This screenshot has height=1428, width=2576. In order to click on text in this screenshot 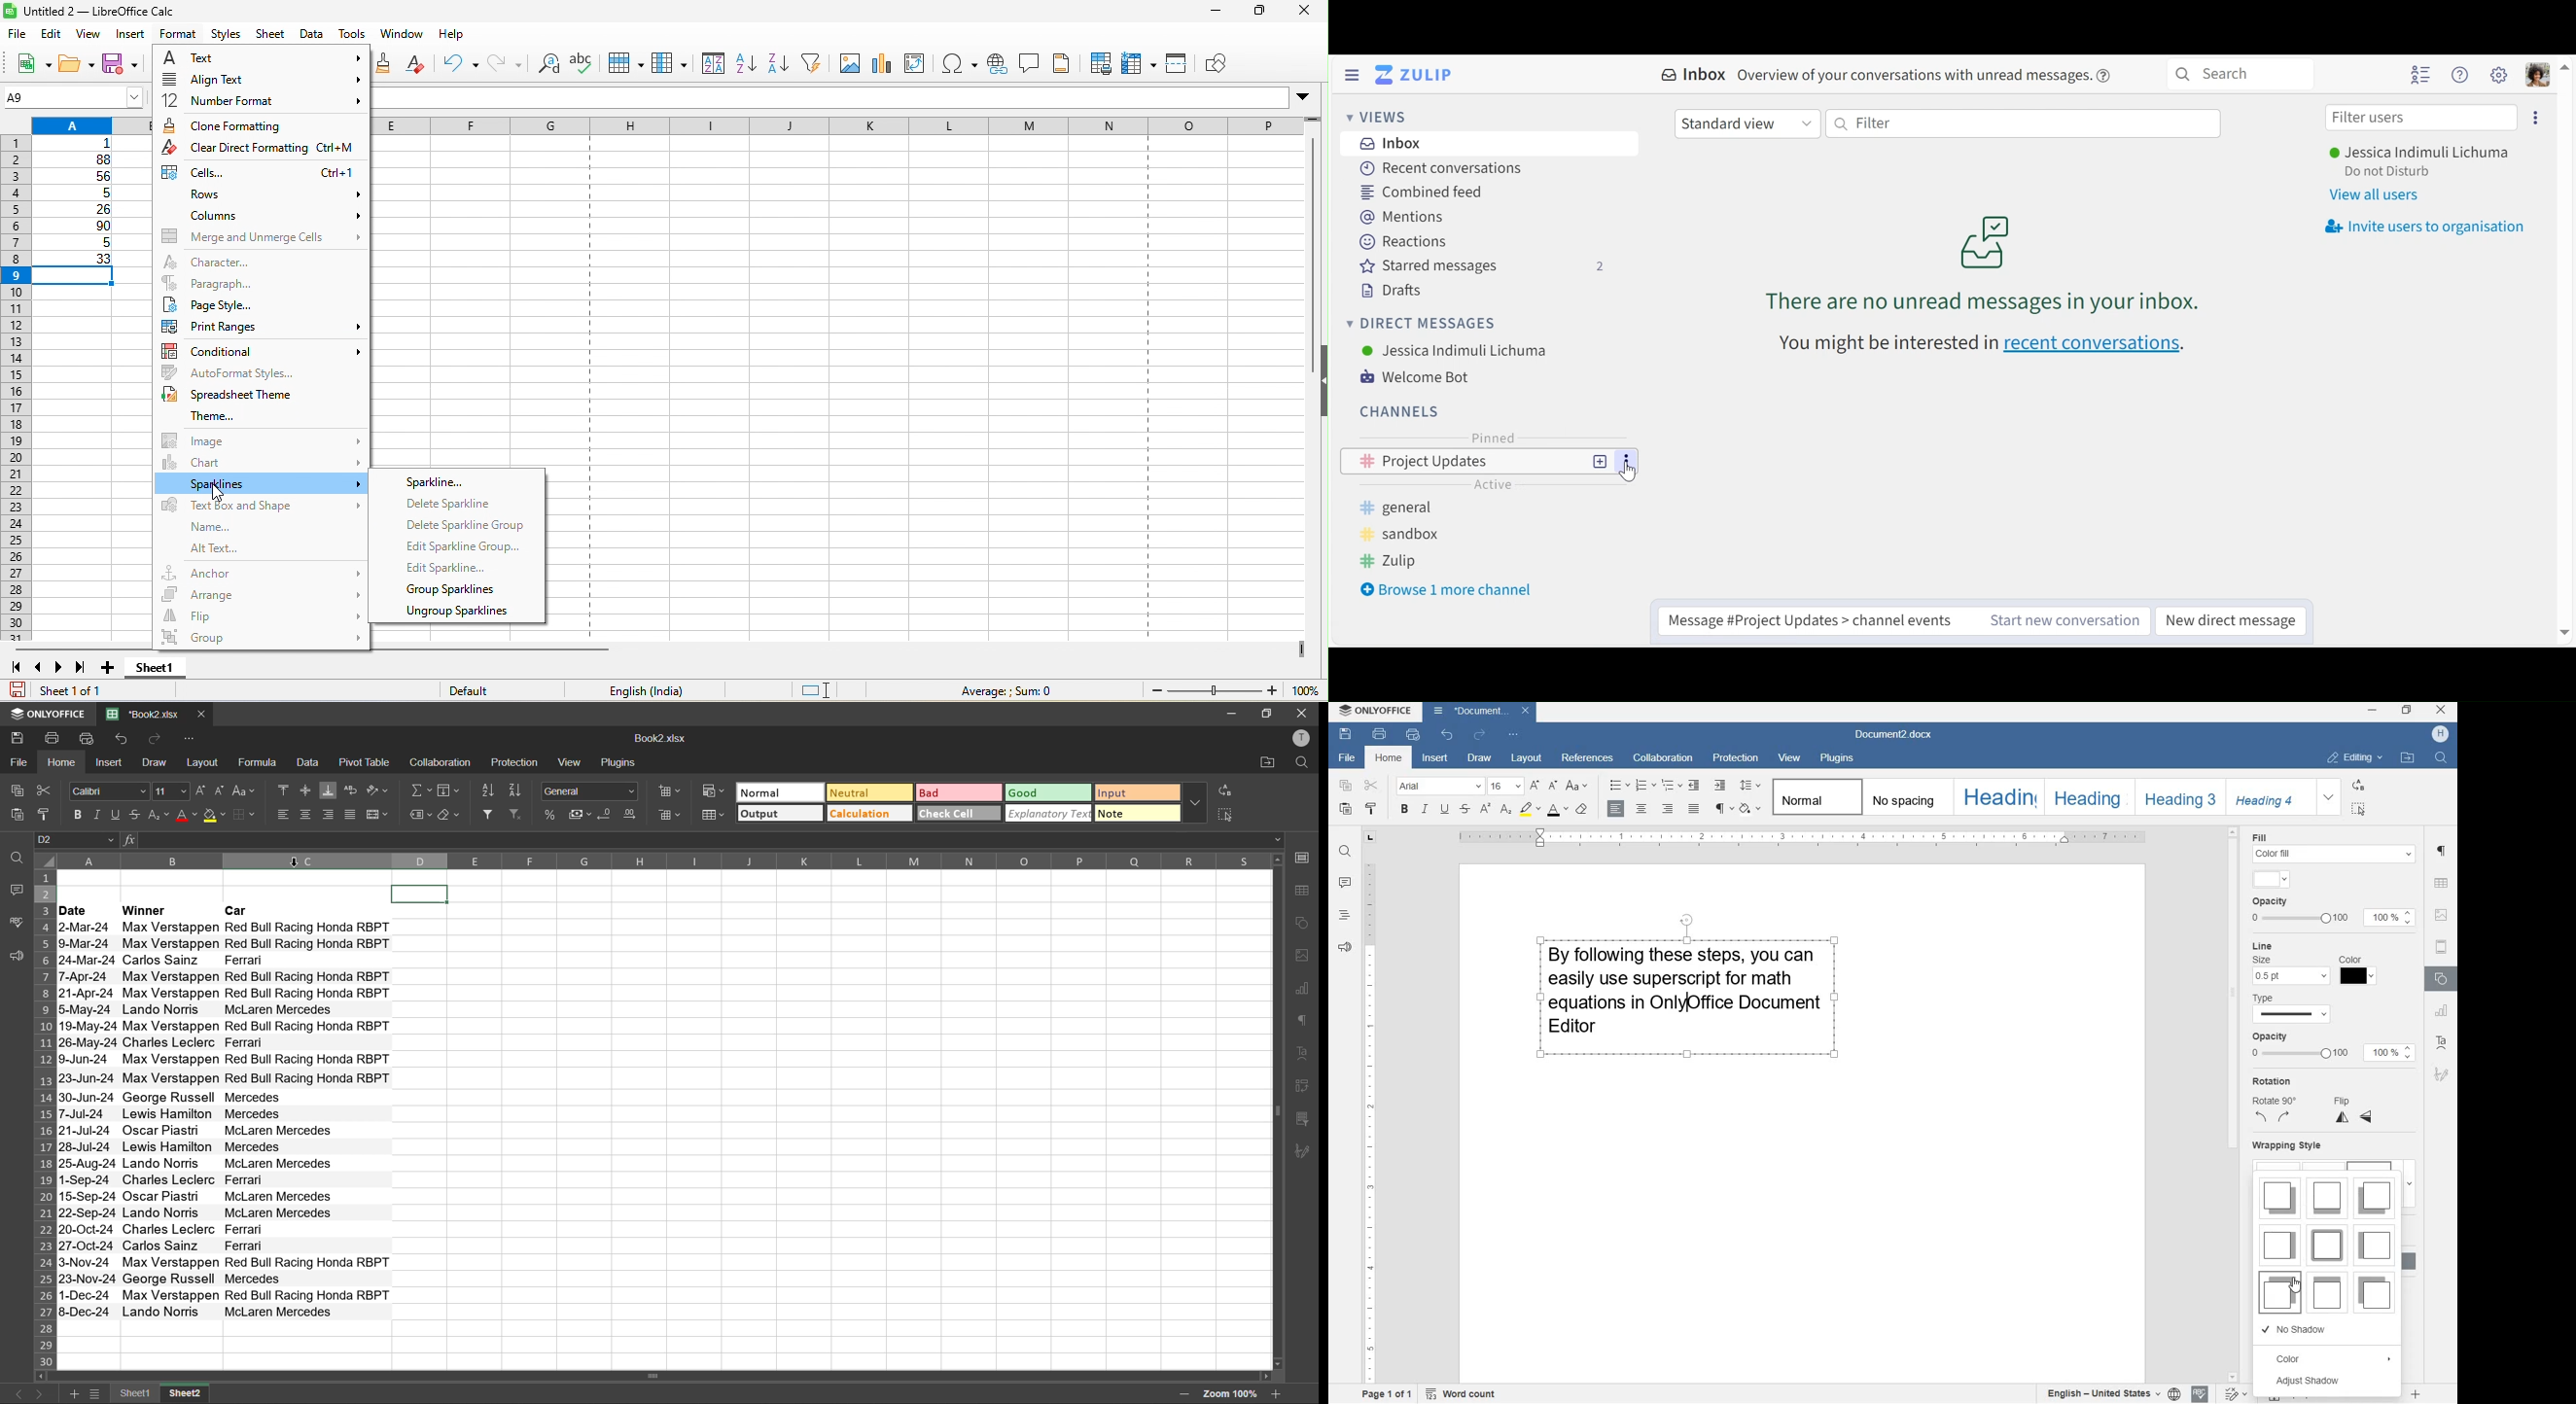, I will do `click(1302, 1055)`.